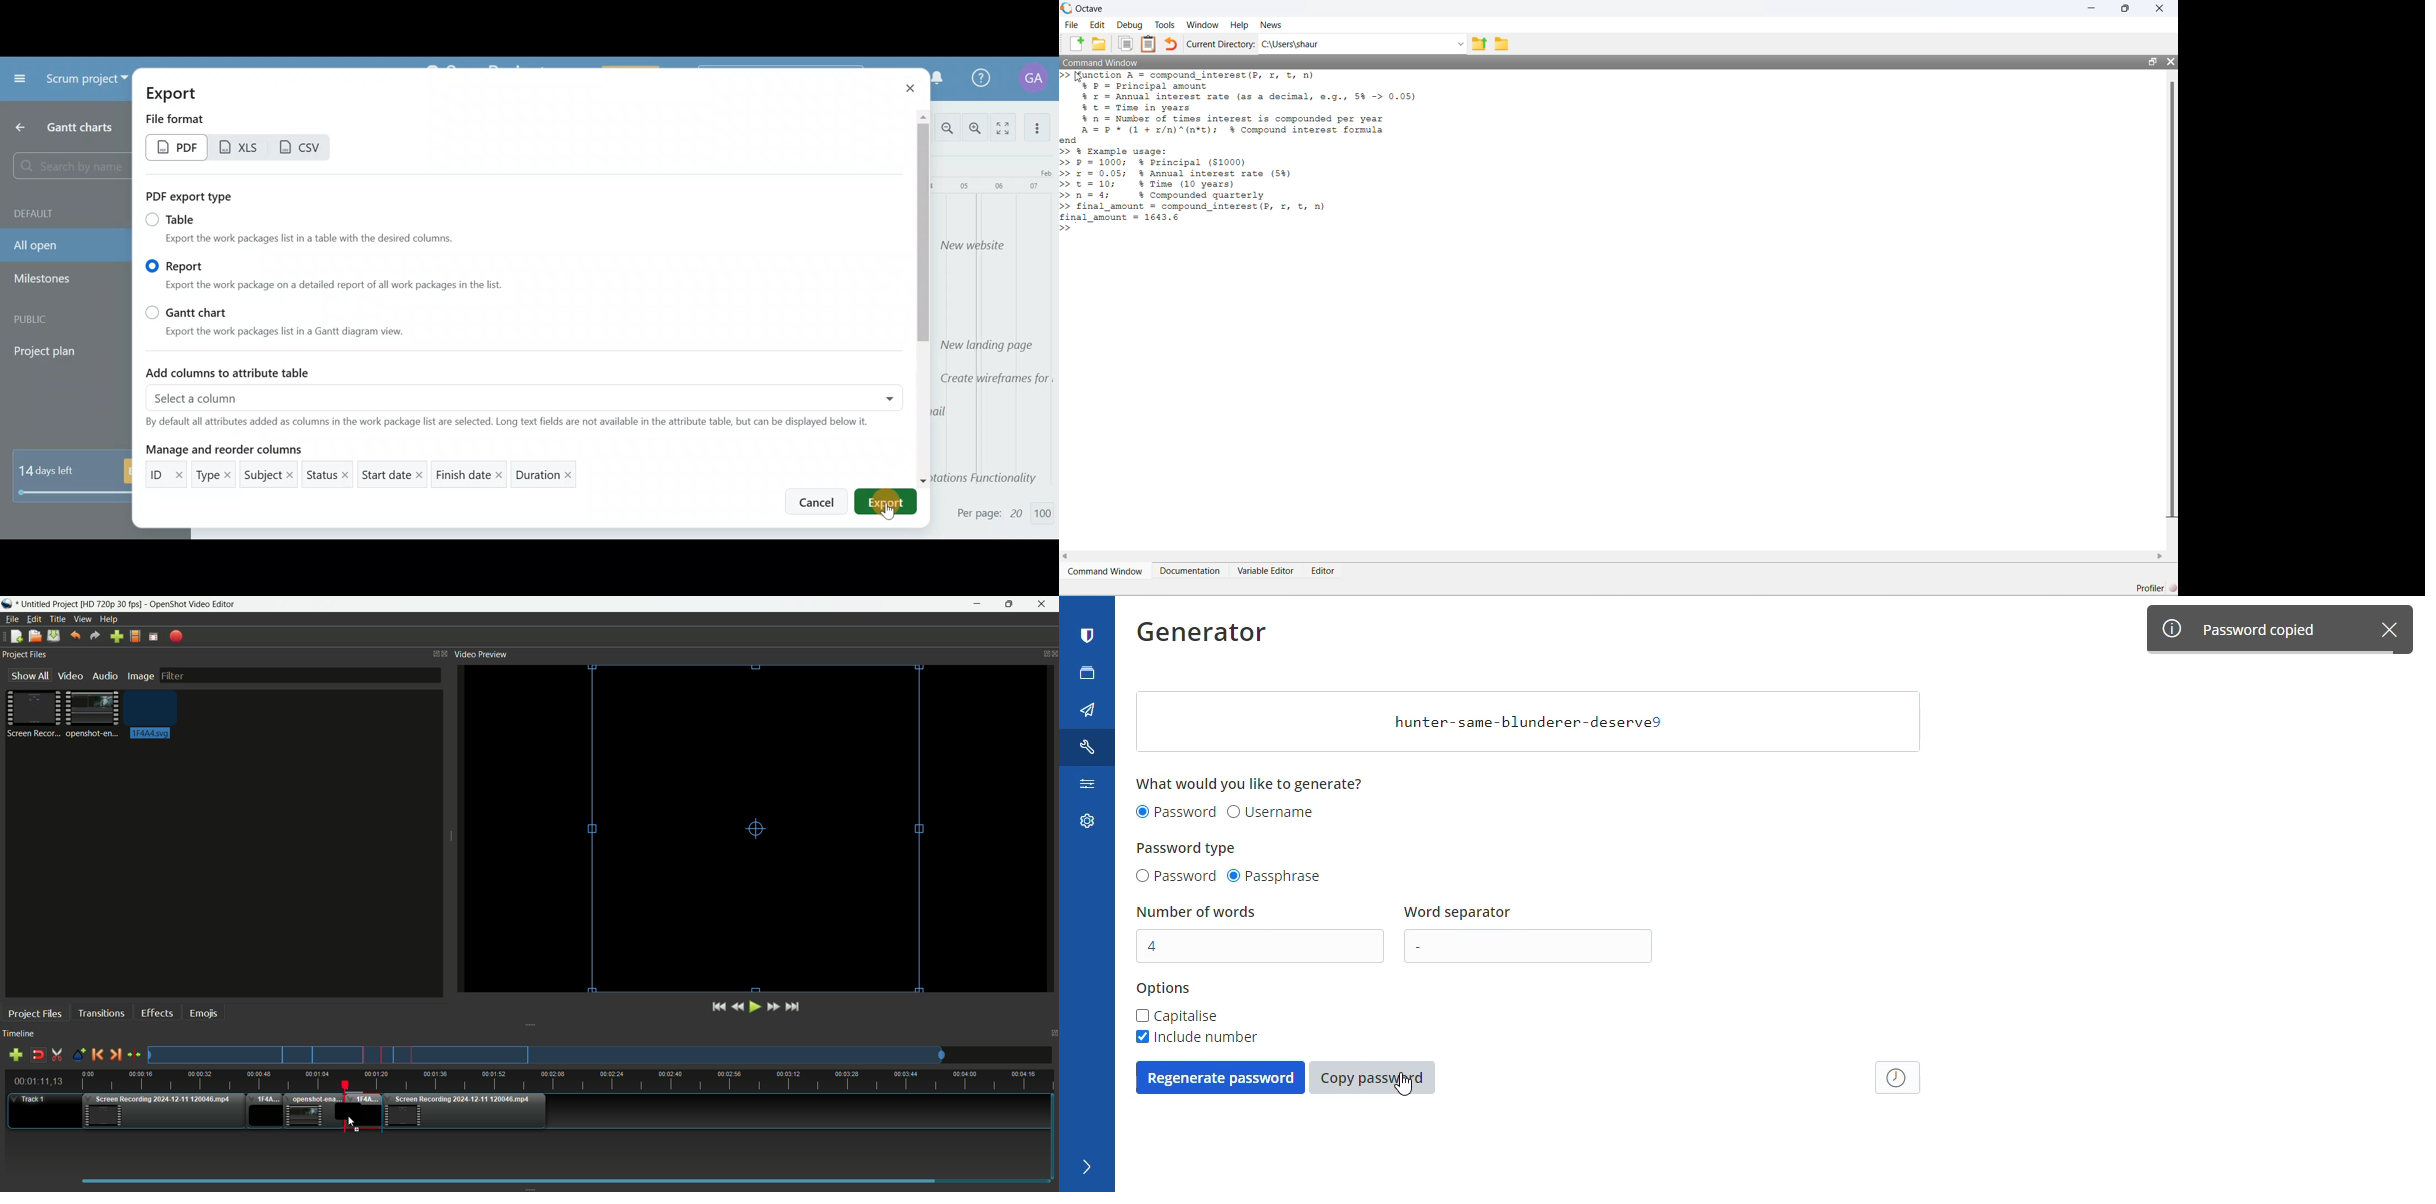 This screenshot has width=2436, height=1204. Describe the element at coordinates (1372, 1078) in the screenshot. I see `copy password` at that location.